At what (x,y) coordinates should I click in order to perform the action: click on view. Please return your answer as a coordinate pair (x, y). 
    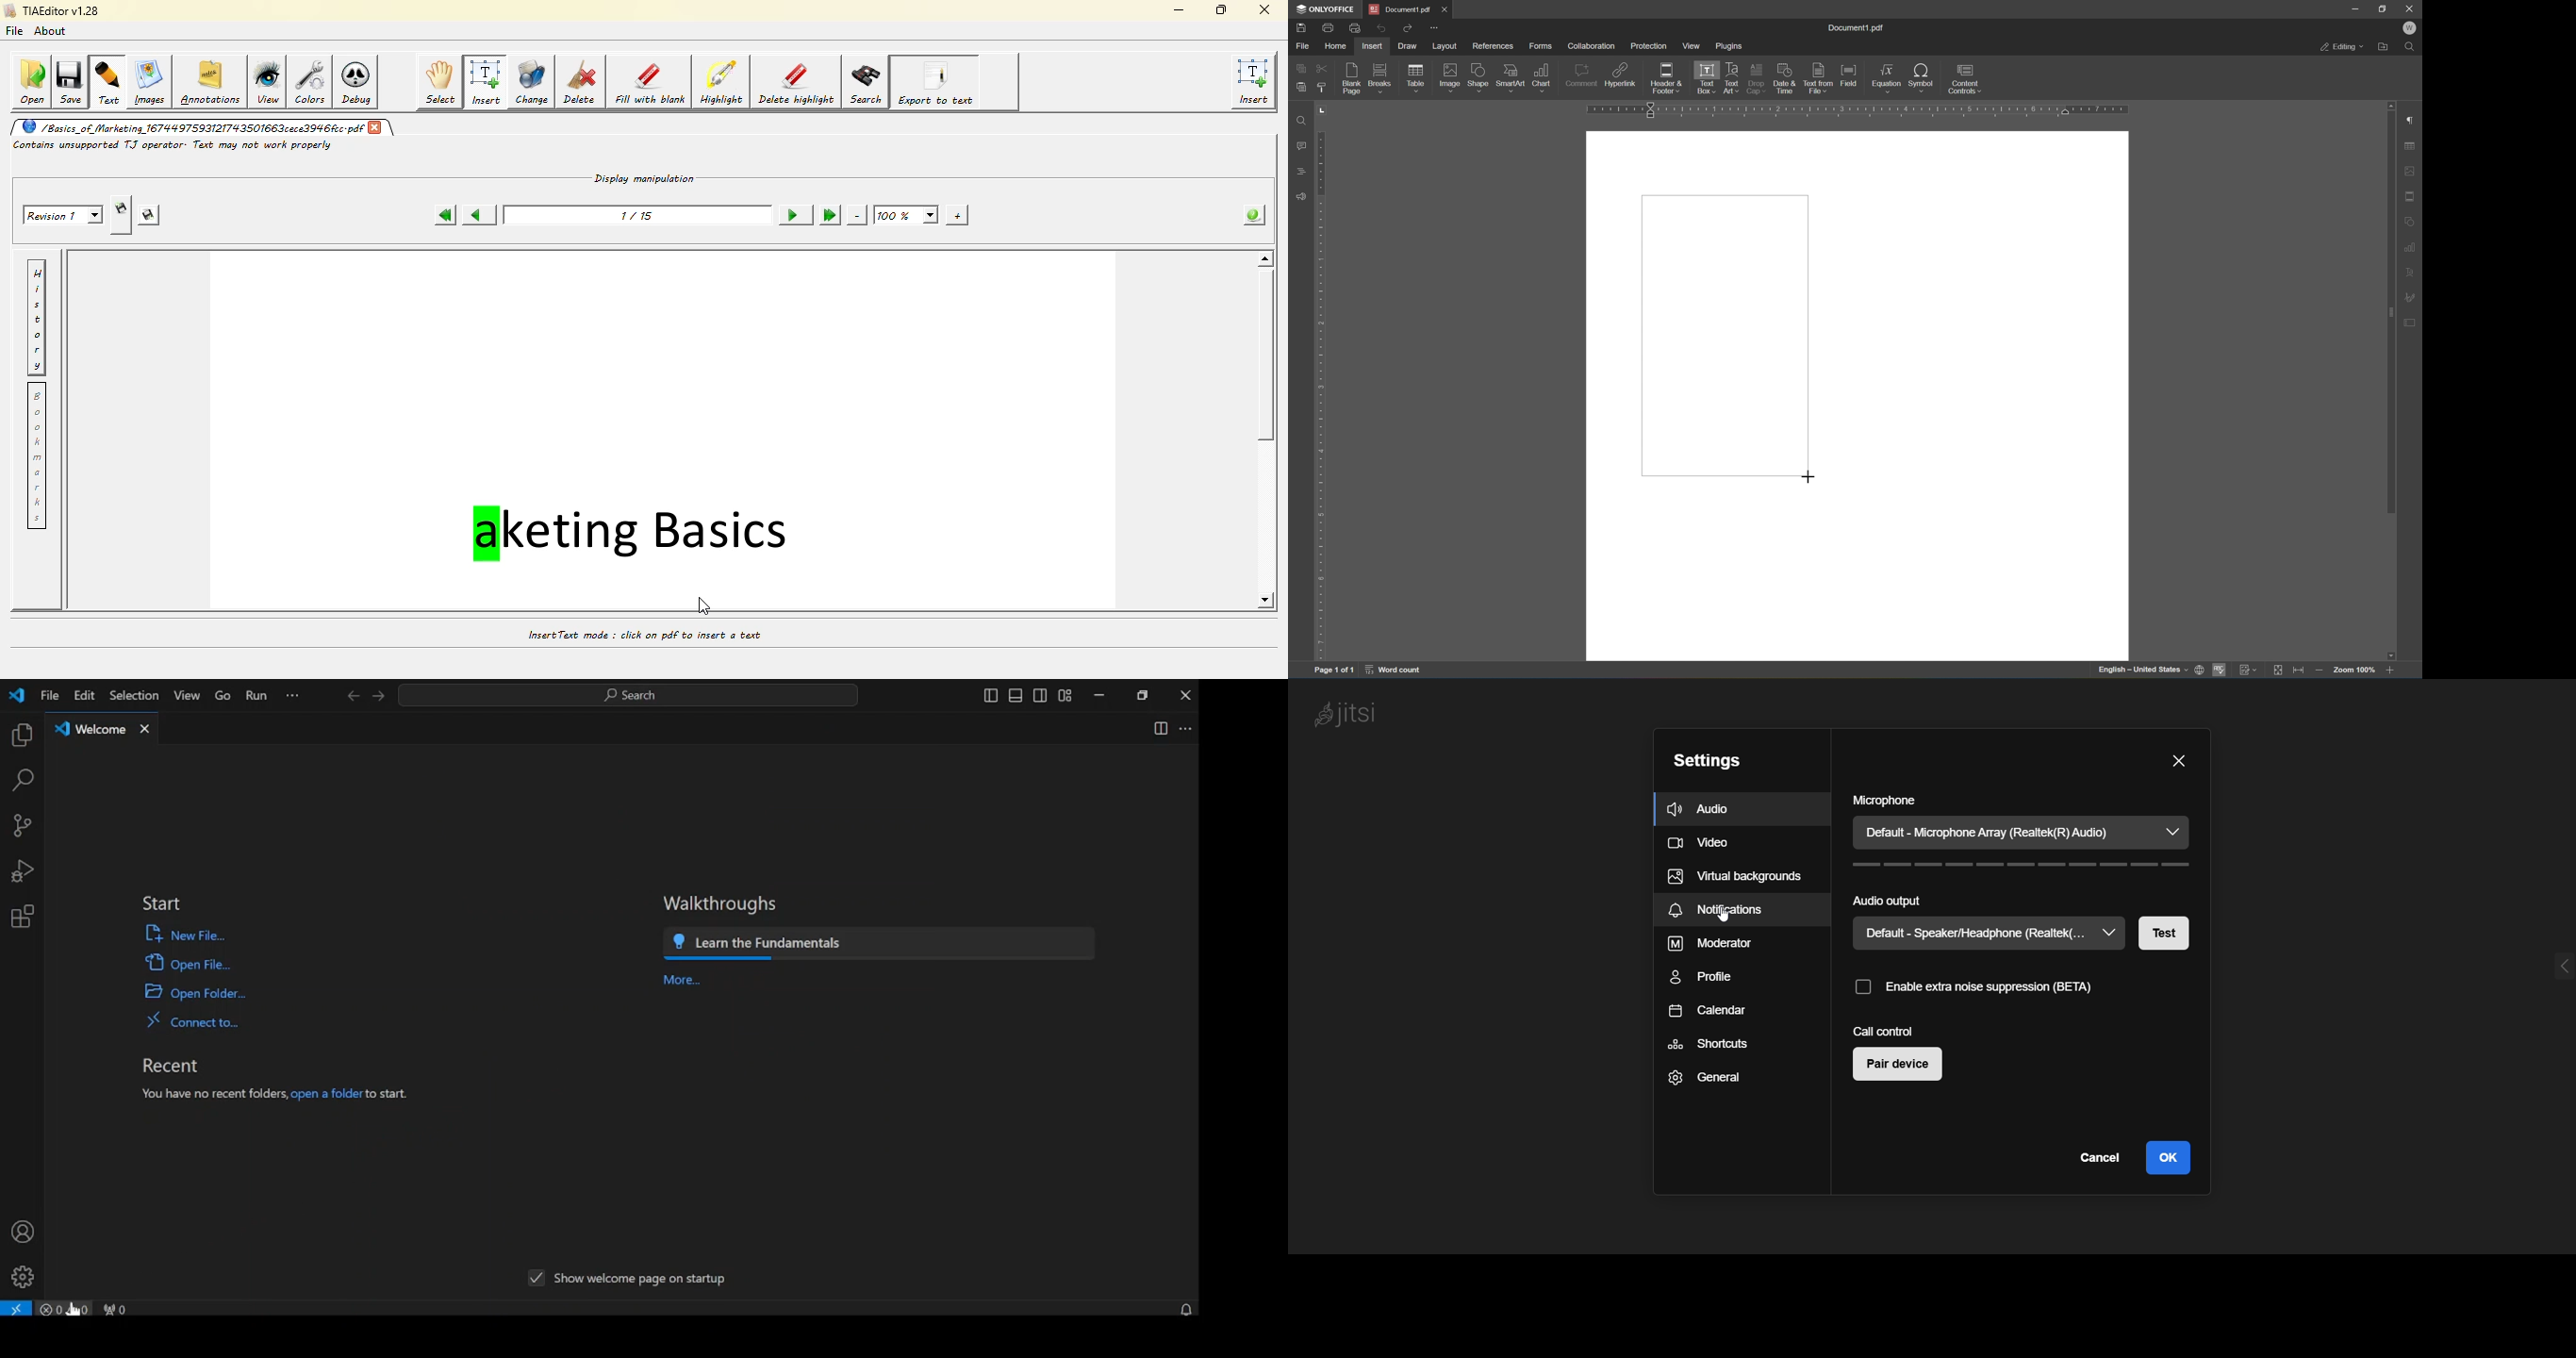
    Looking at the image, I should click on (185, 696).